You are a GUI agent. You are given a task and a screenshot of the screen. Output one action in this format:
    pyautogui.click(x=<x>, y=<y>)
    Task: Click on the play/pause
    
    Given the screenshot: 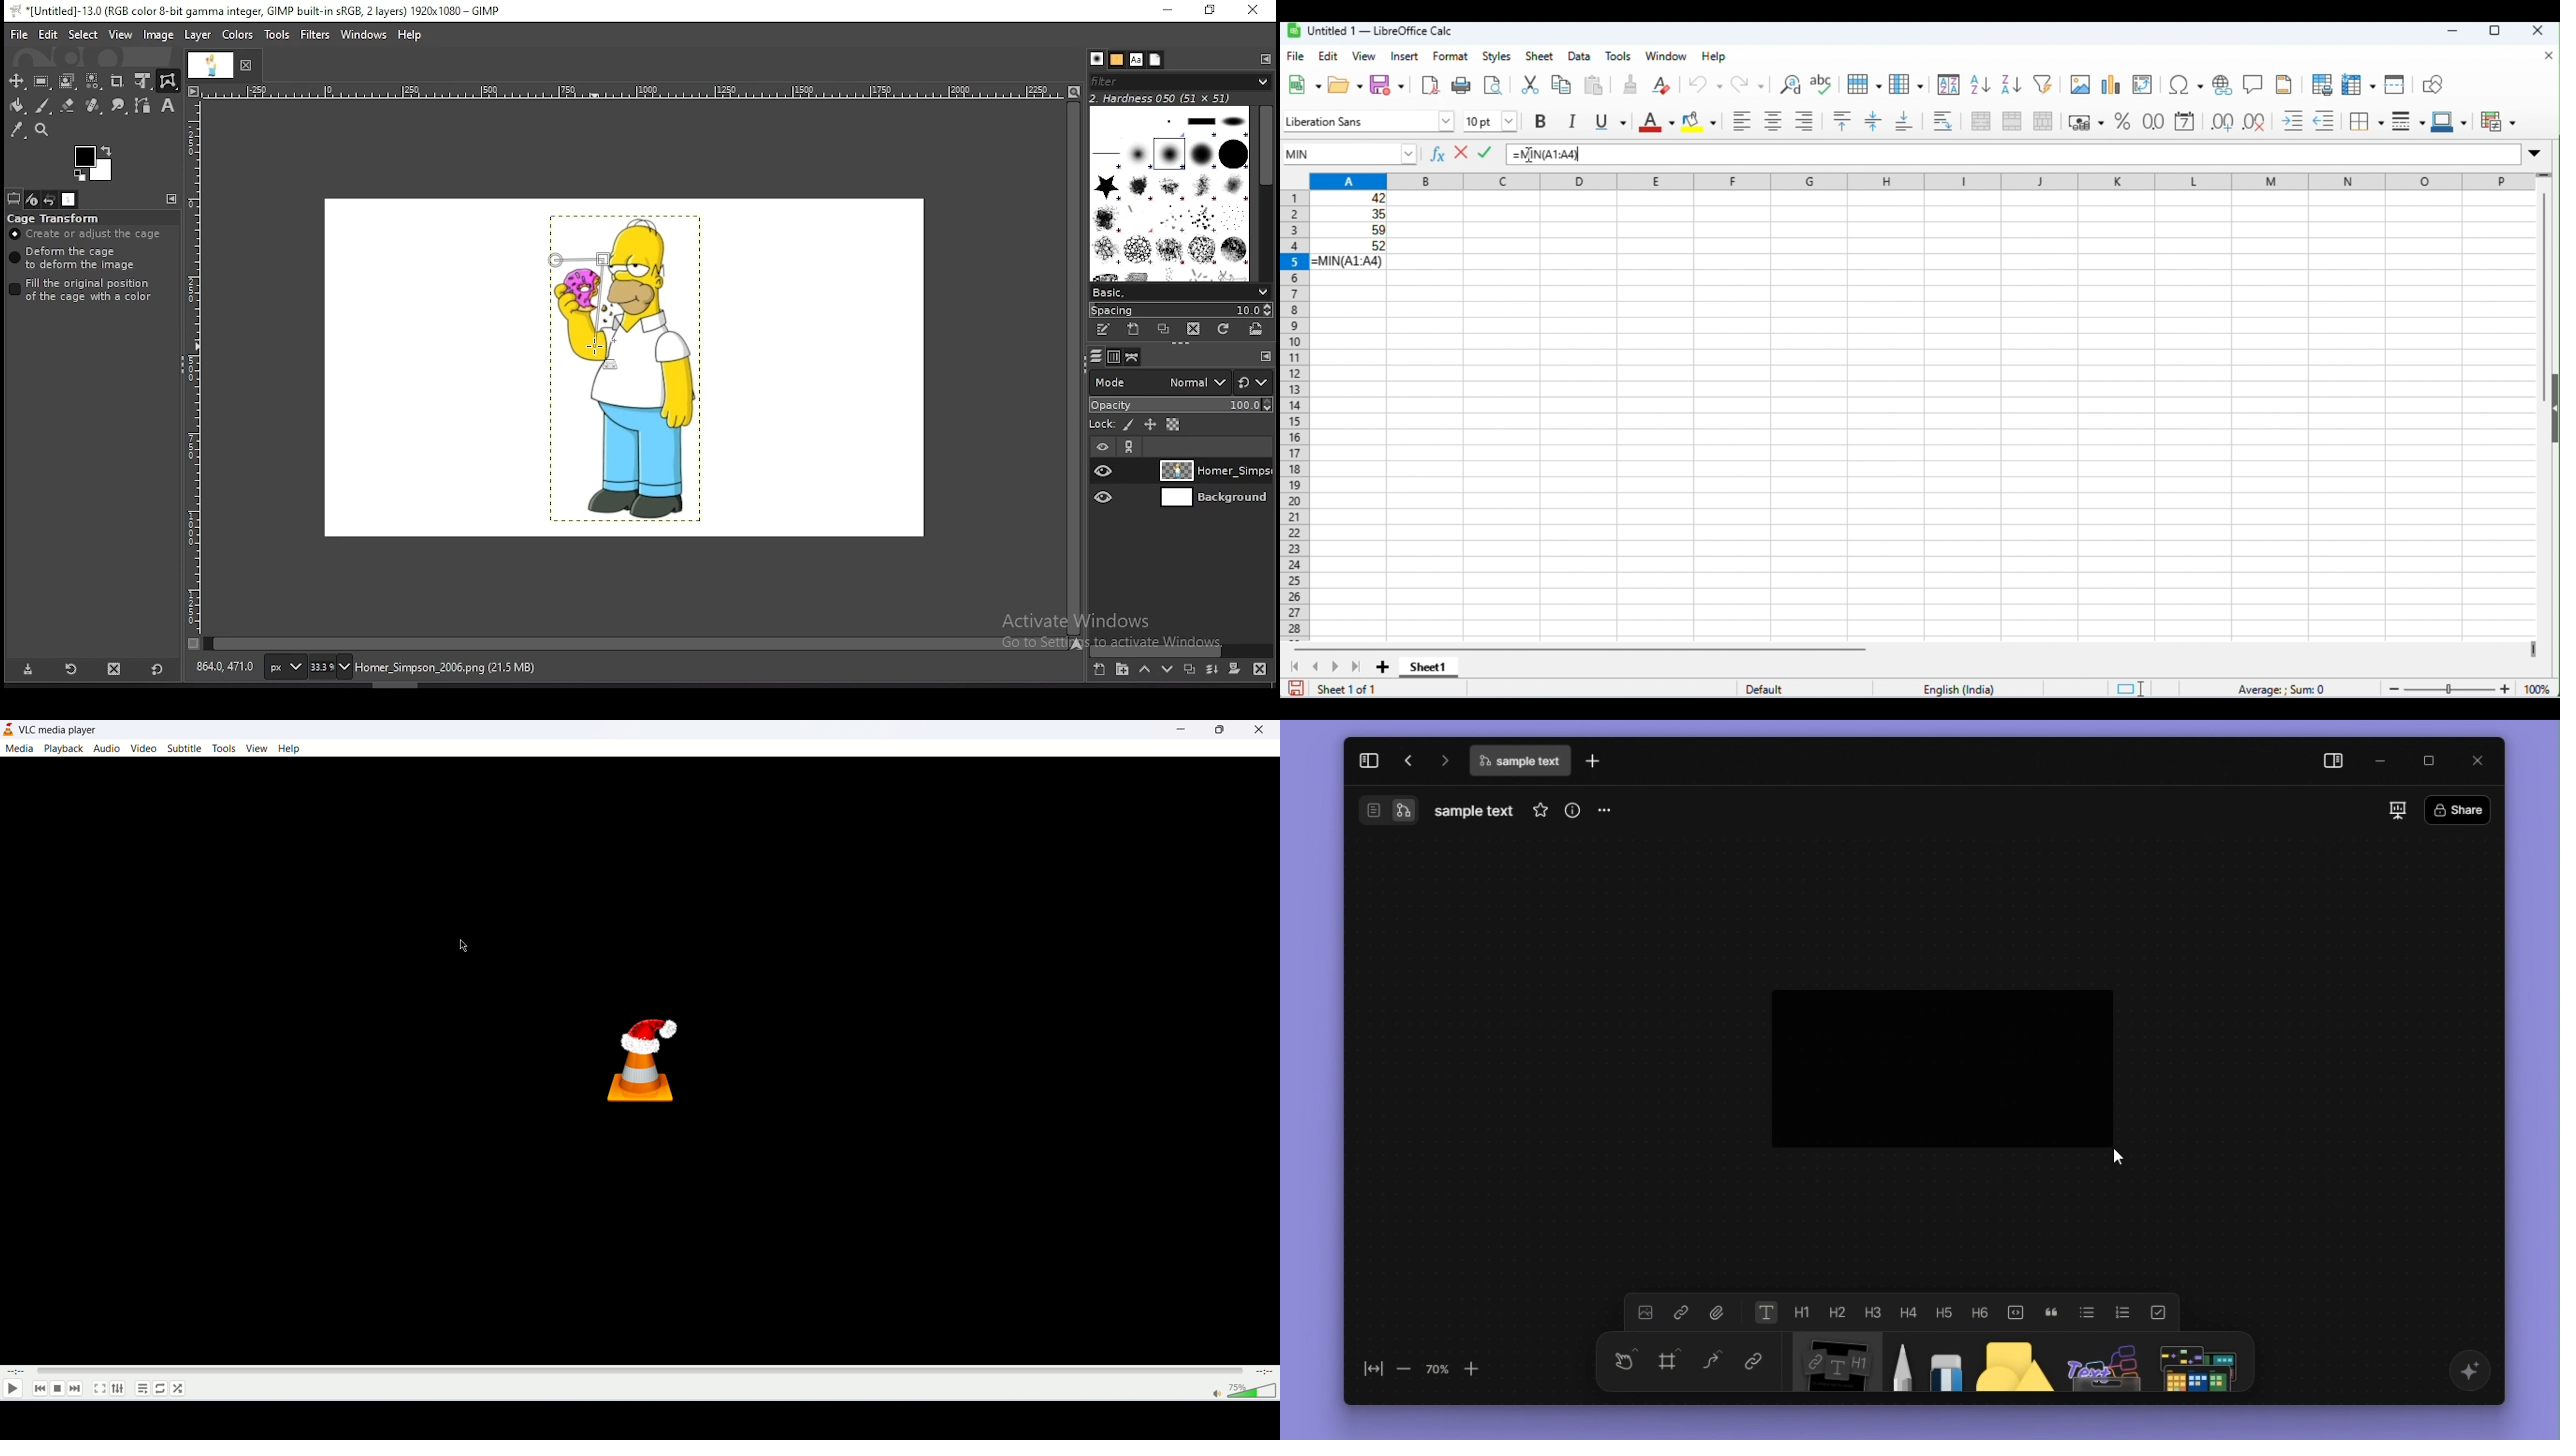 What is the action you would take?
    pyautogui.click(x=12, y=1390)
    